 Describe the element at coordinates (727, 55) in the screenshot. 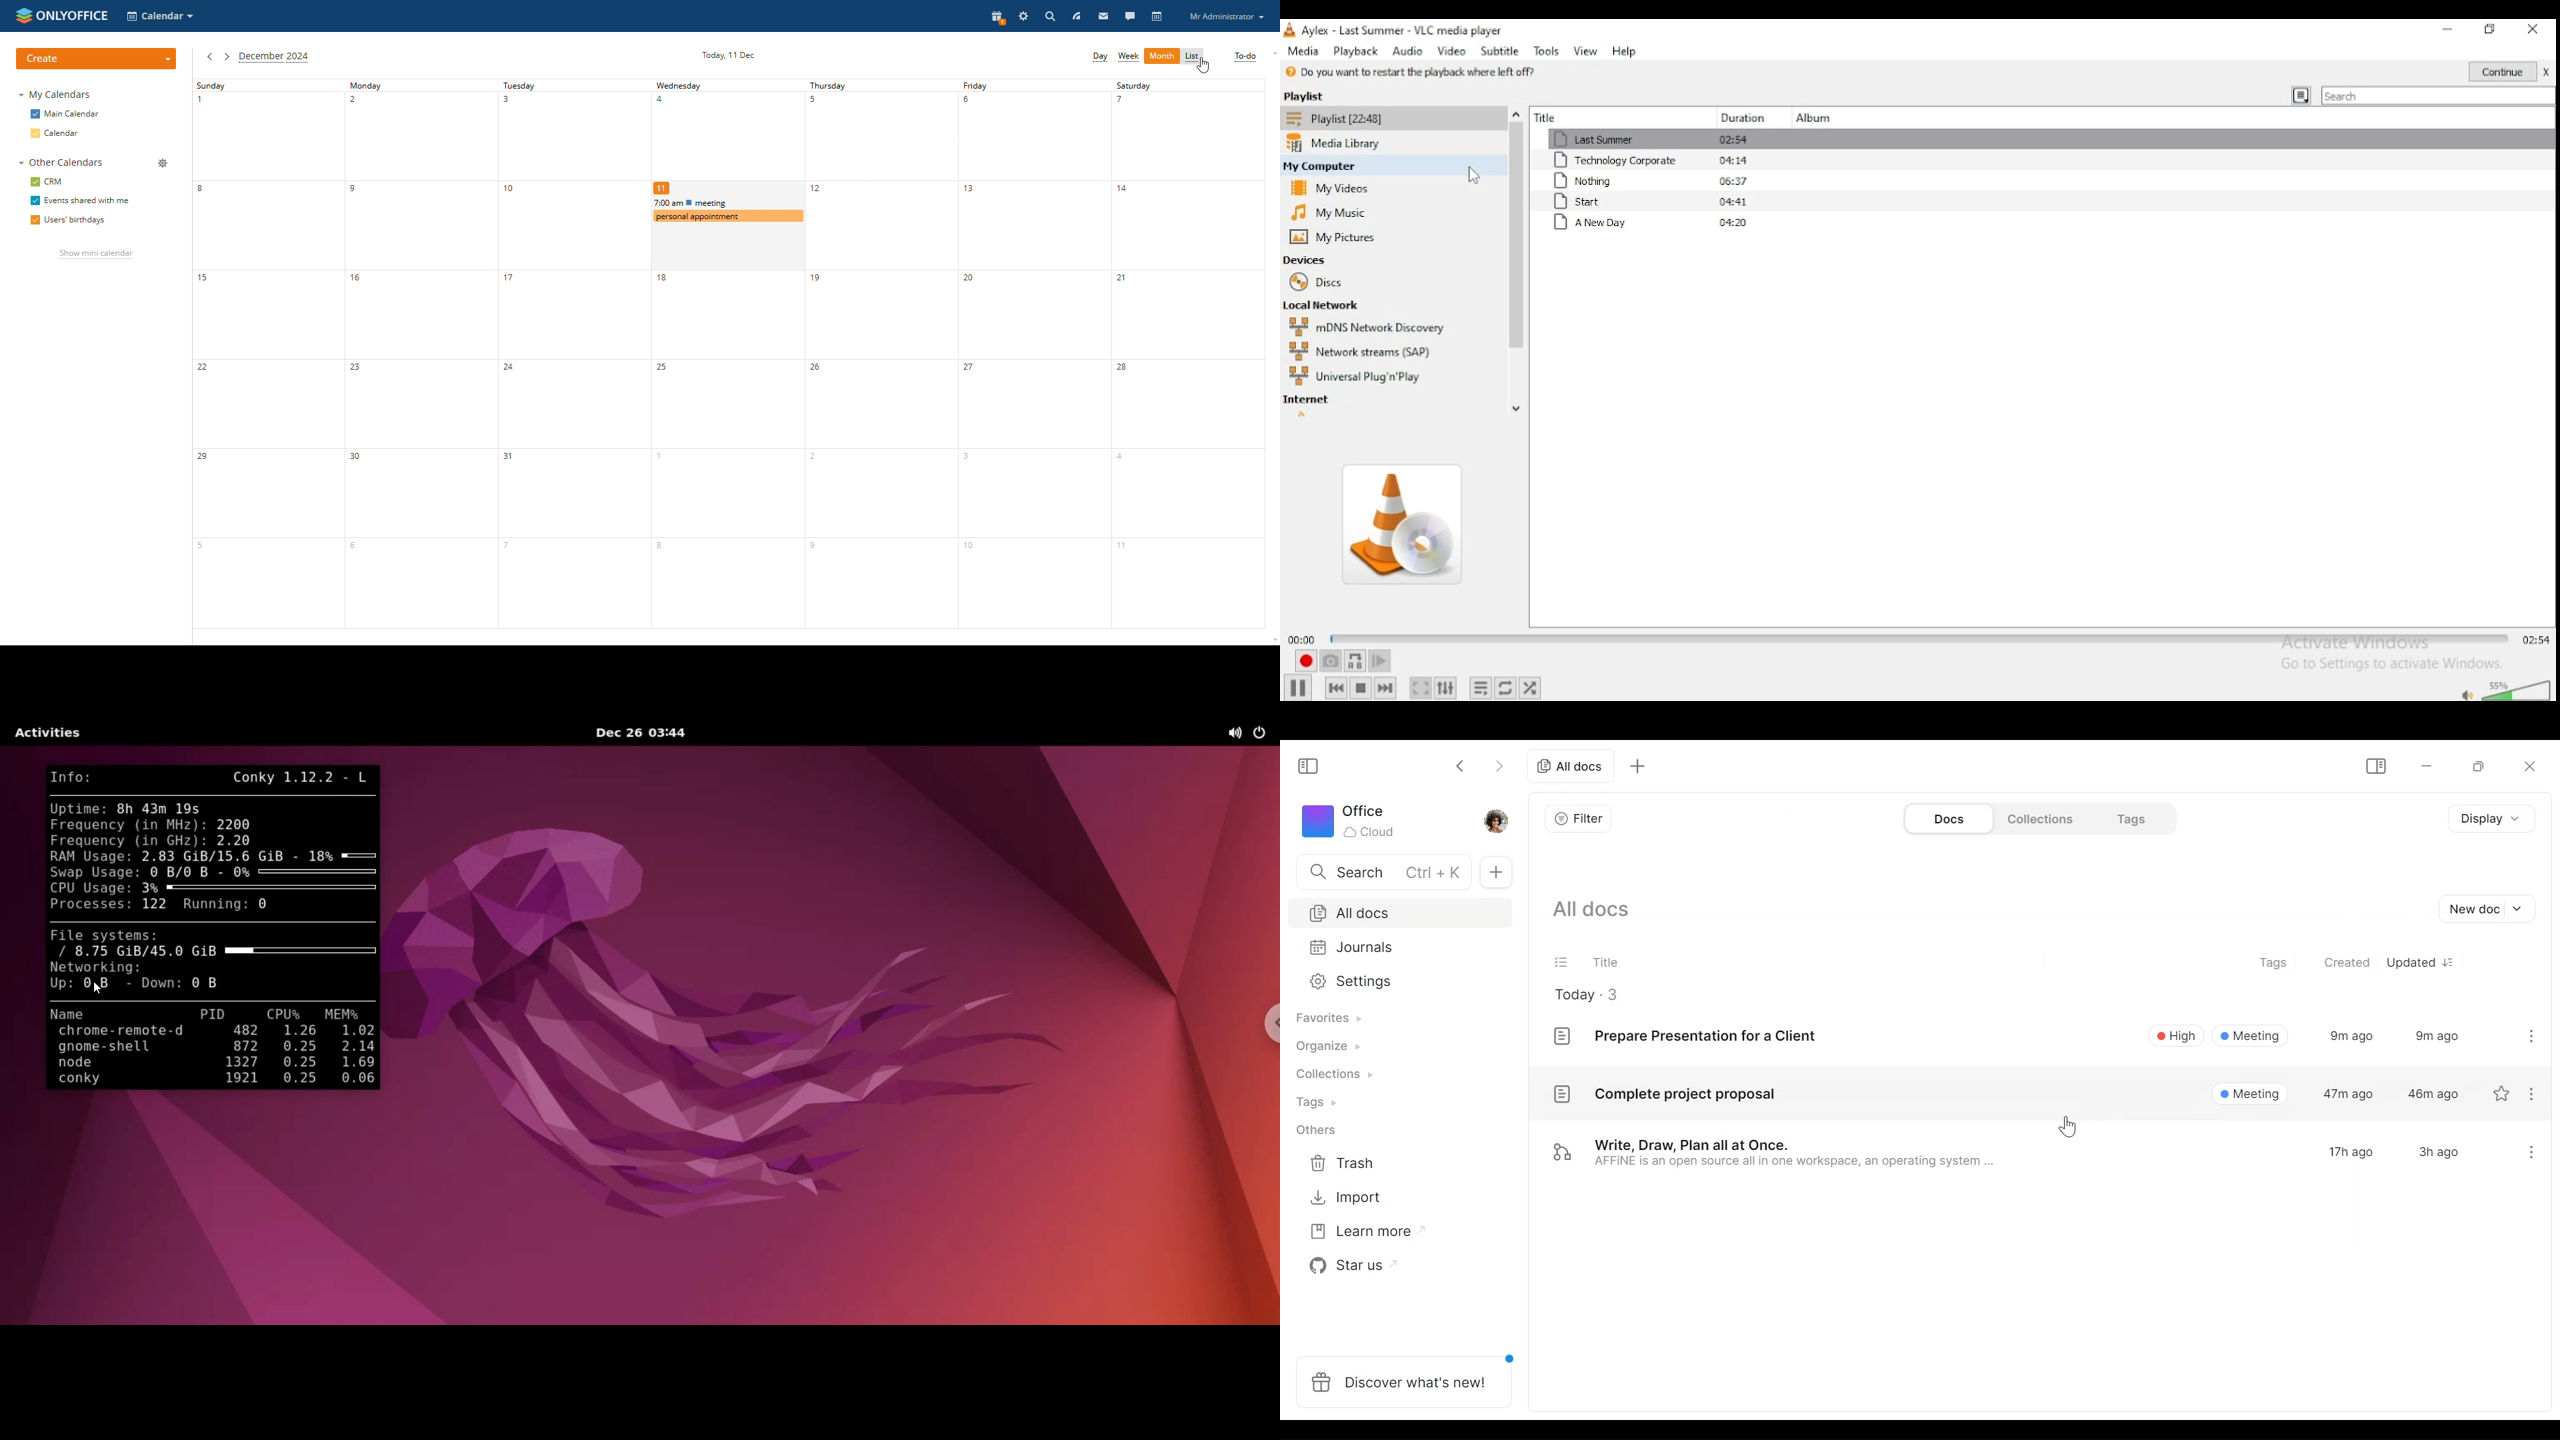

I see `current date` at that location.